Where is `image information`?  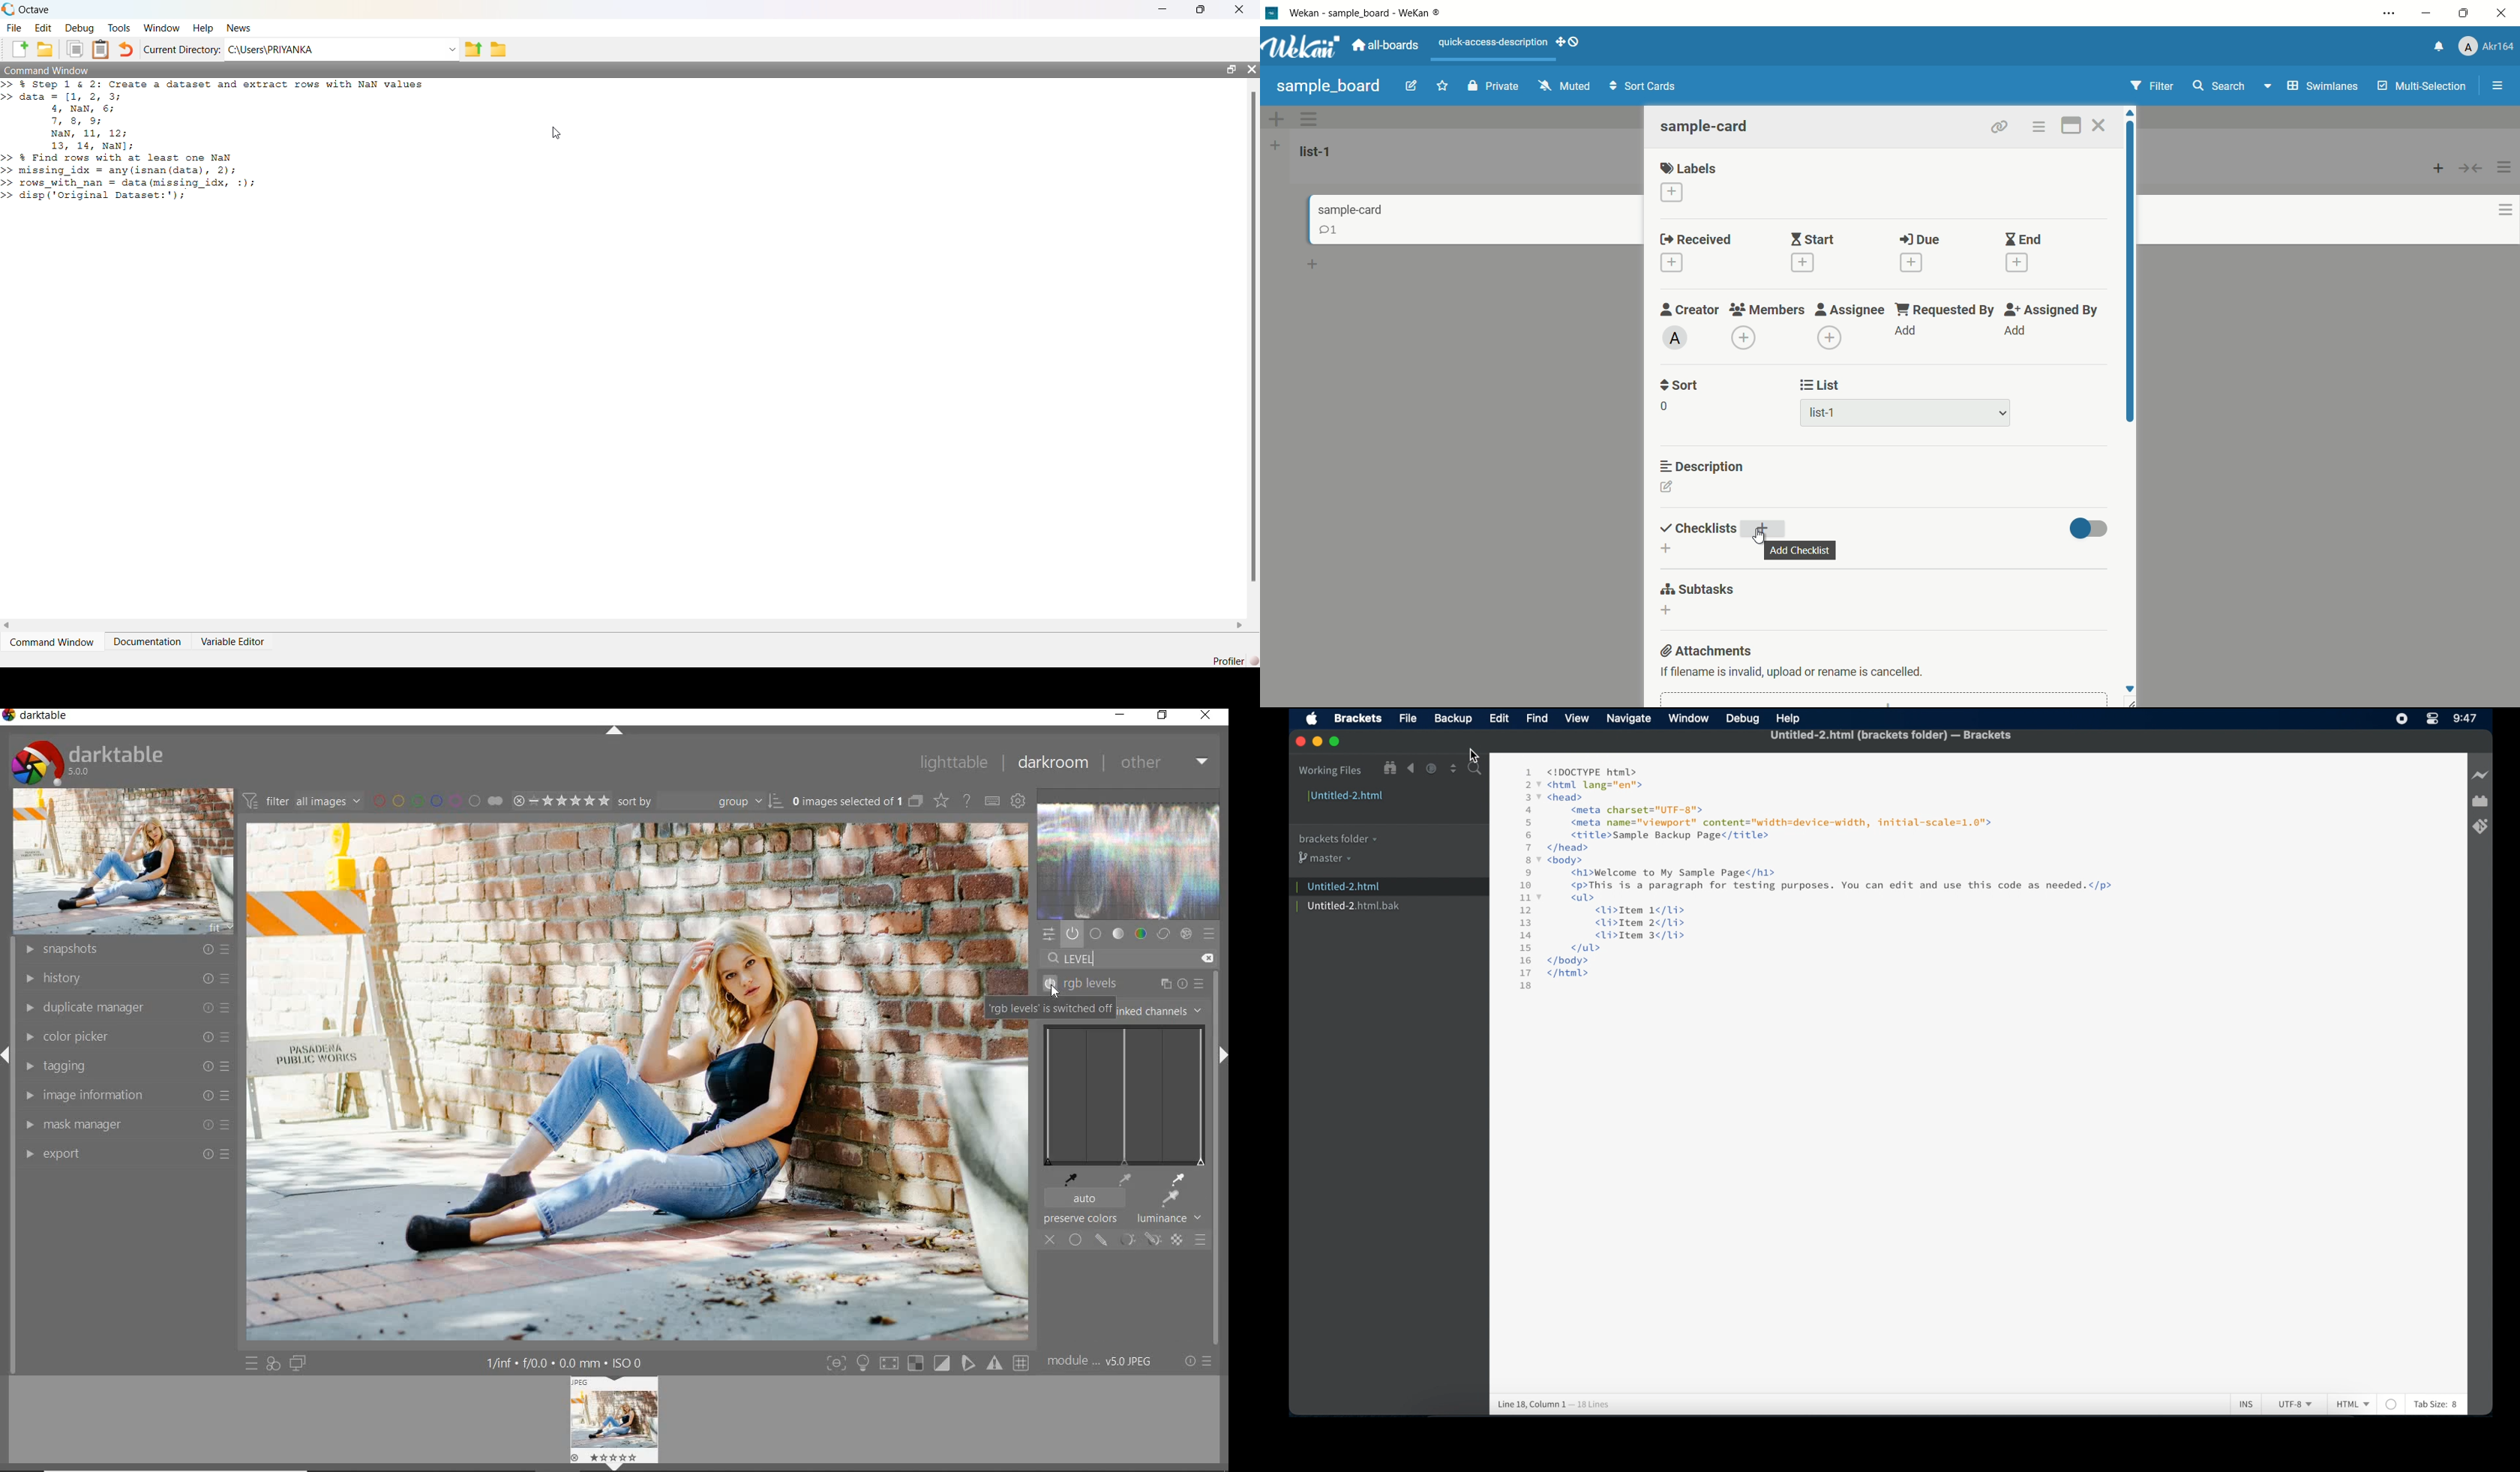 image information is located at coordinates (124, 1096).